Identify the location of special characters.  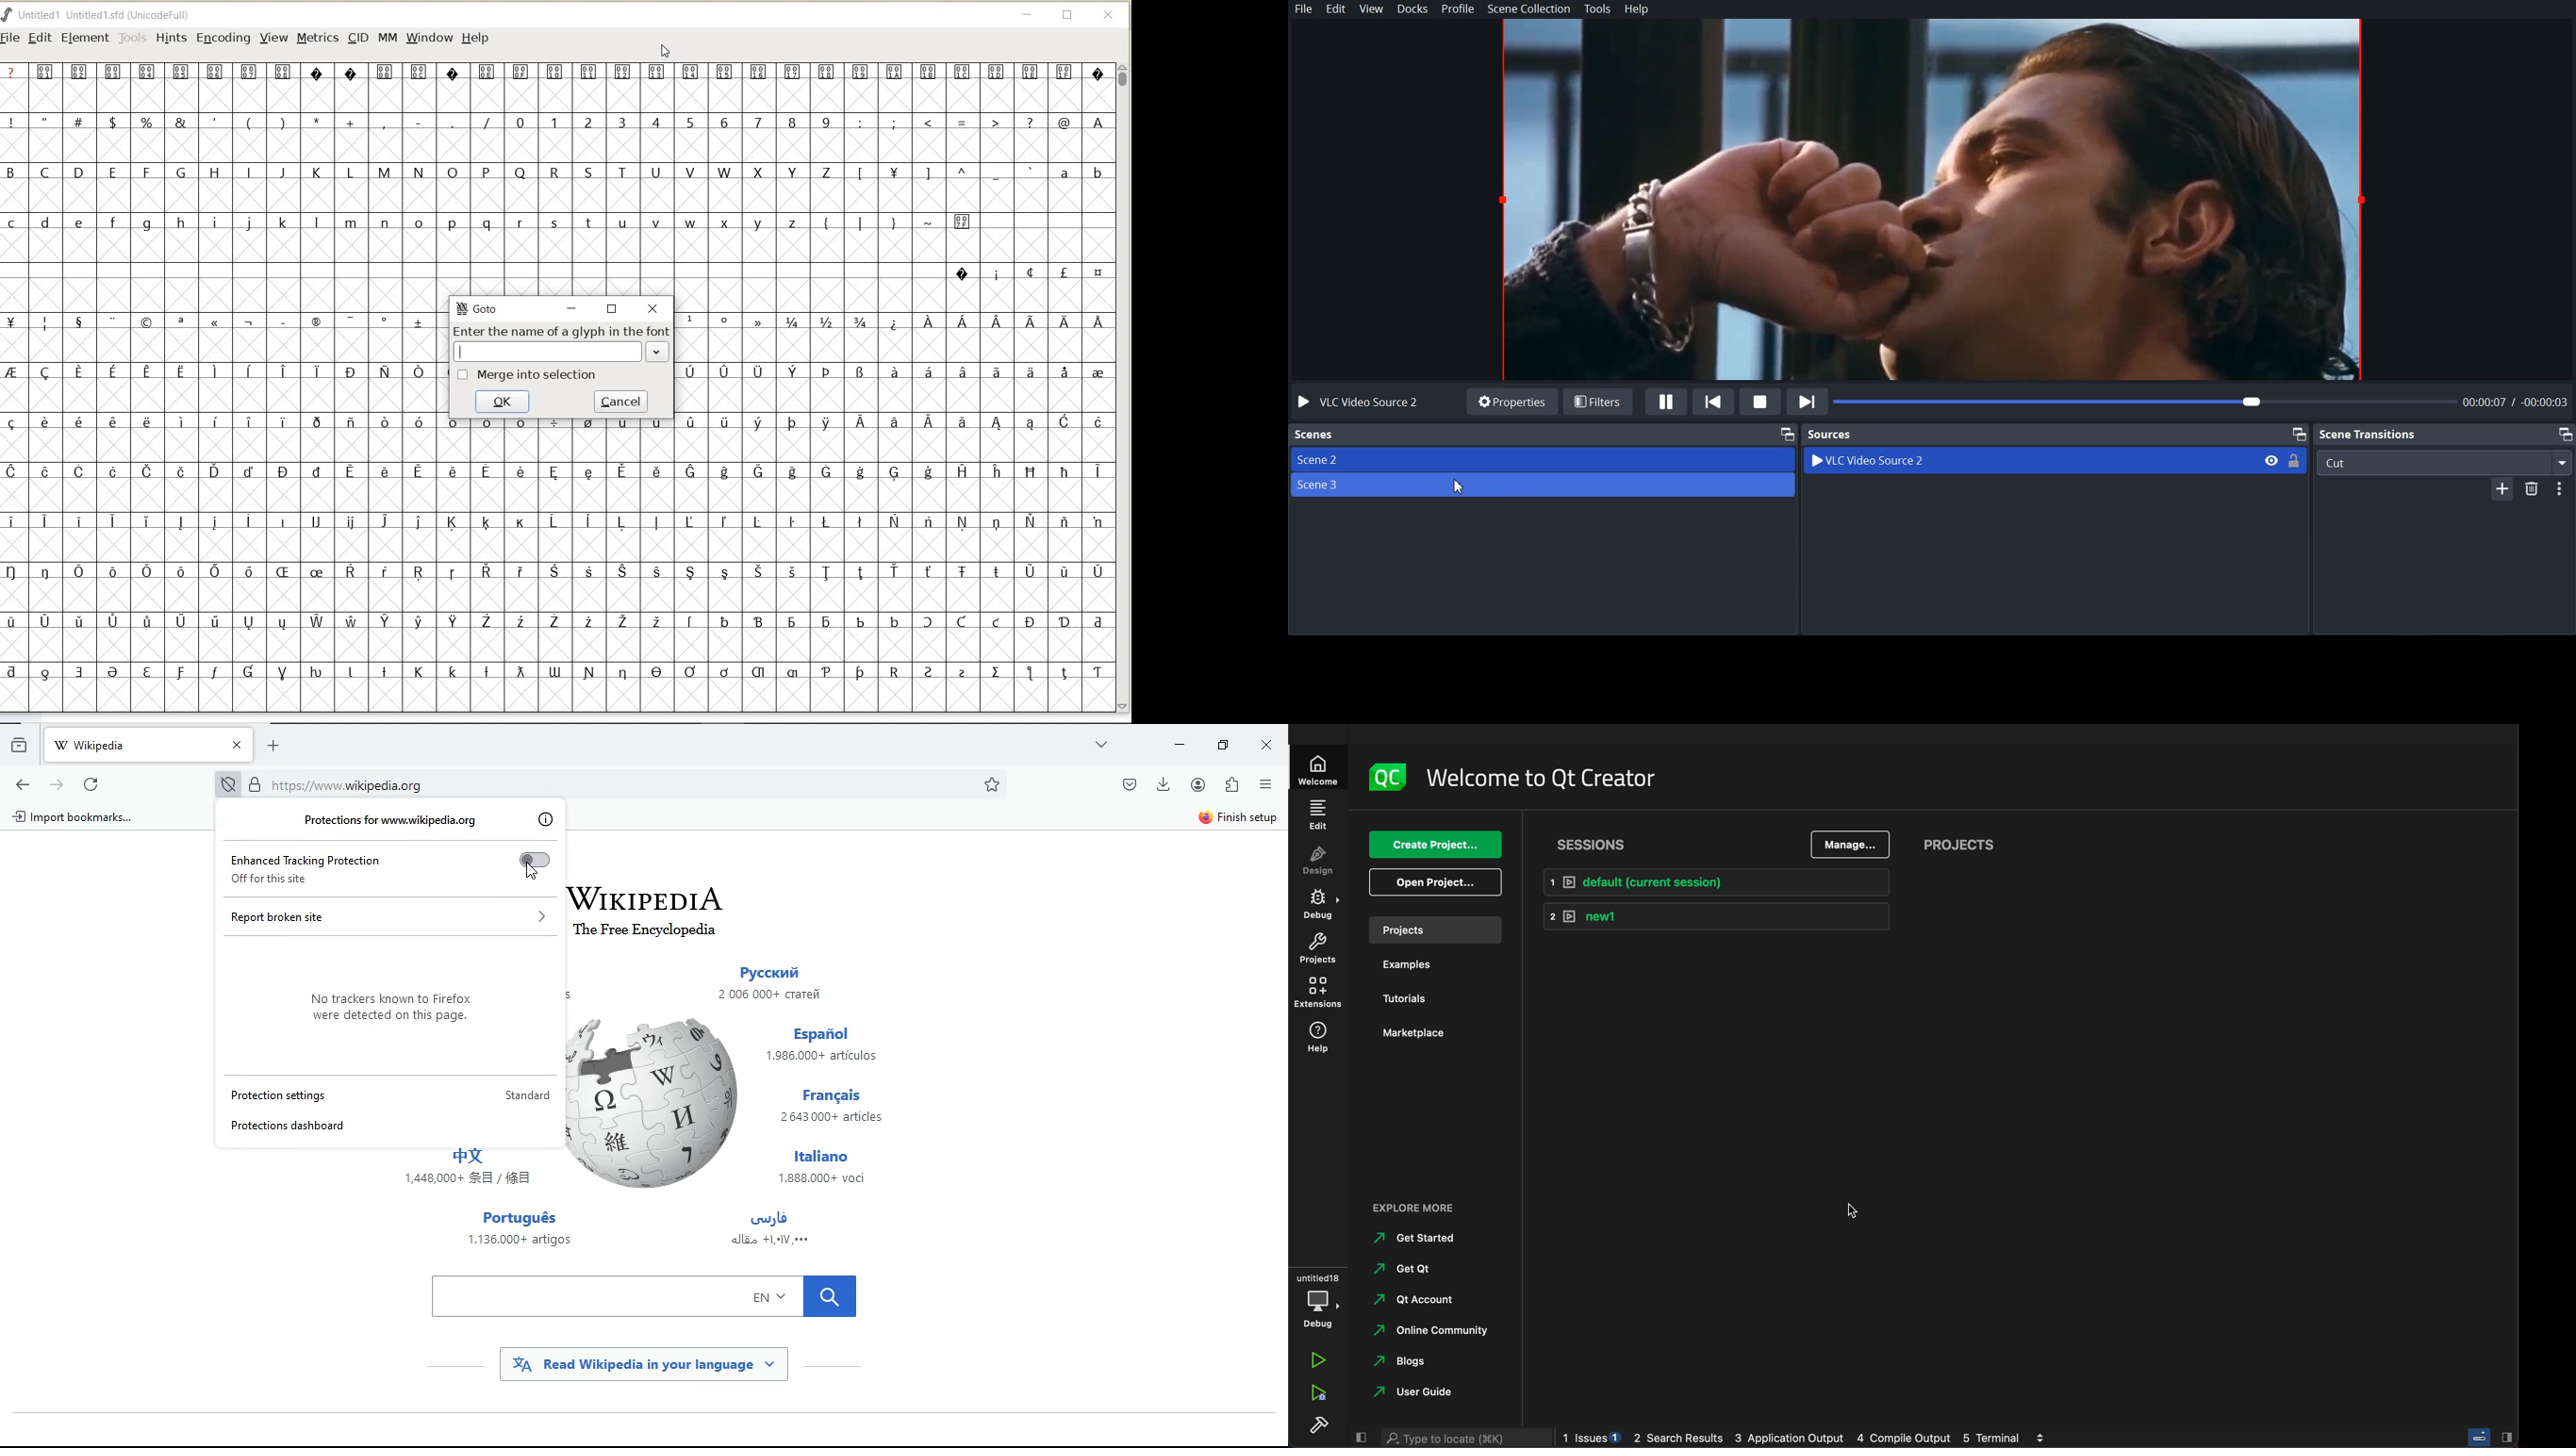
(1029, 273).